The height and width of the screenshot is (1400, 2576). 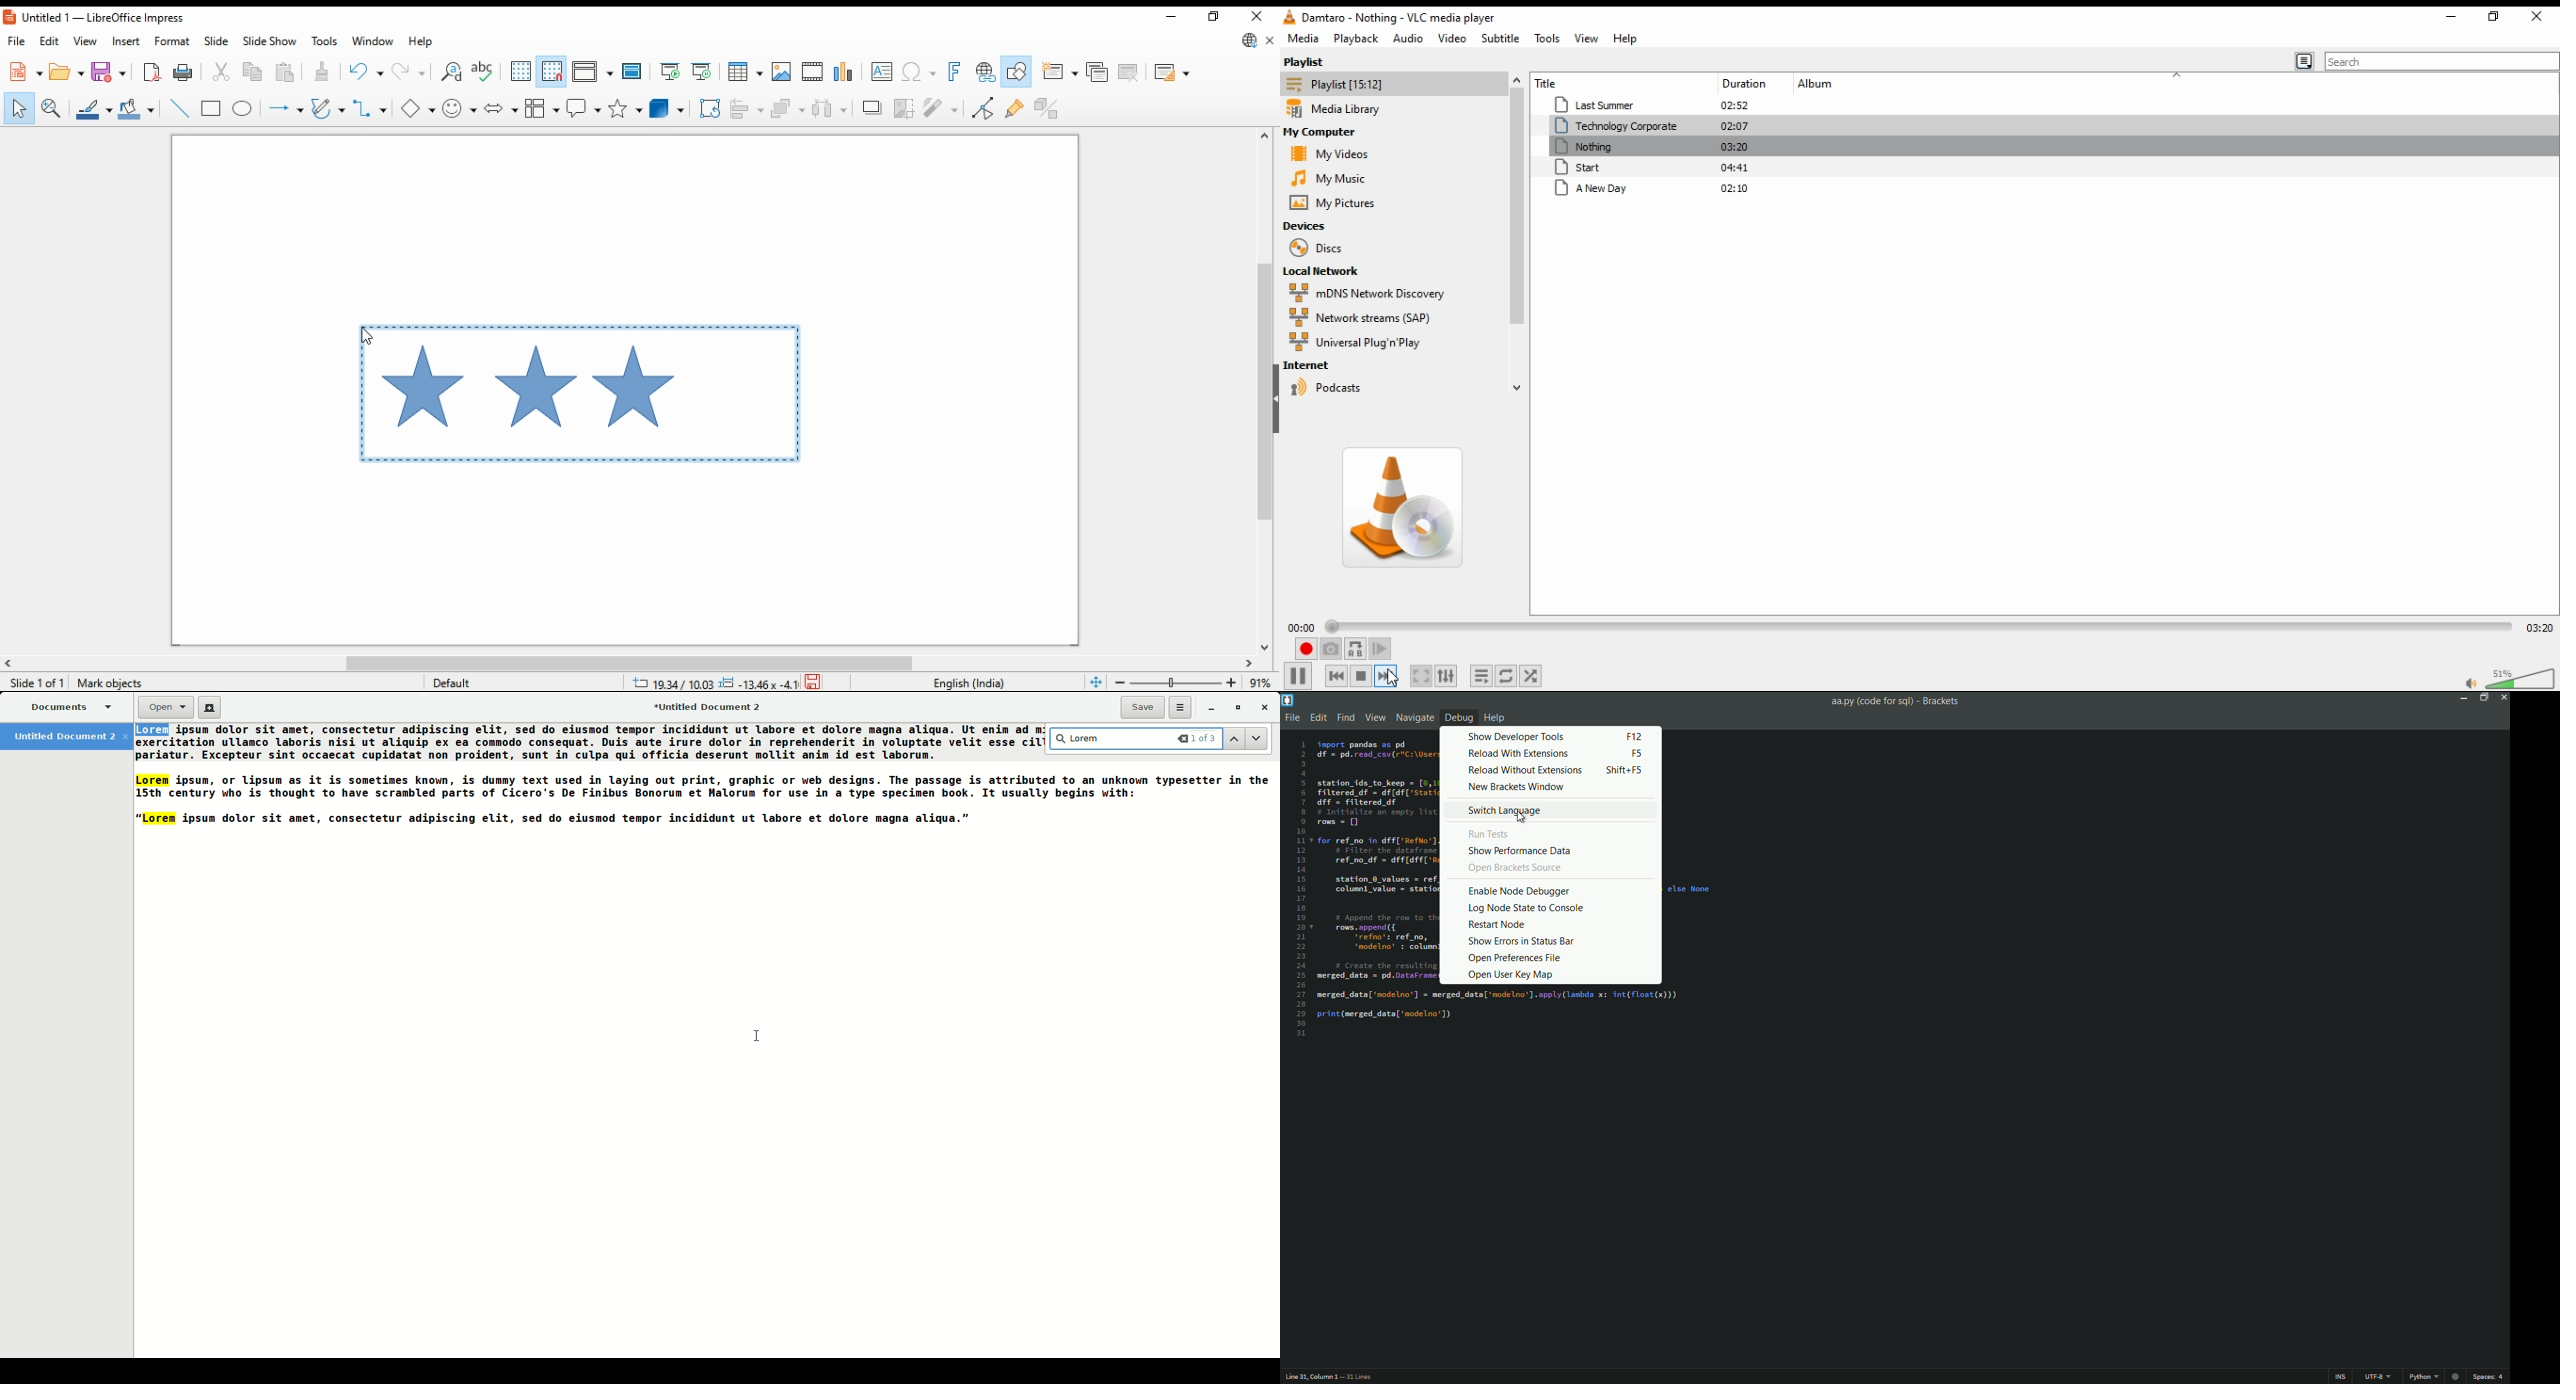 What do you see at coordinates (242, 108) in the screenshot?
I see `ellipse` at bounding box center [242, 108].